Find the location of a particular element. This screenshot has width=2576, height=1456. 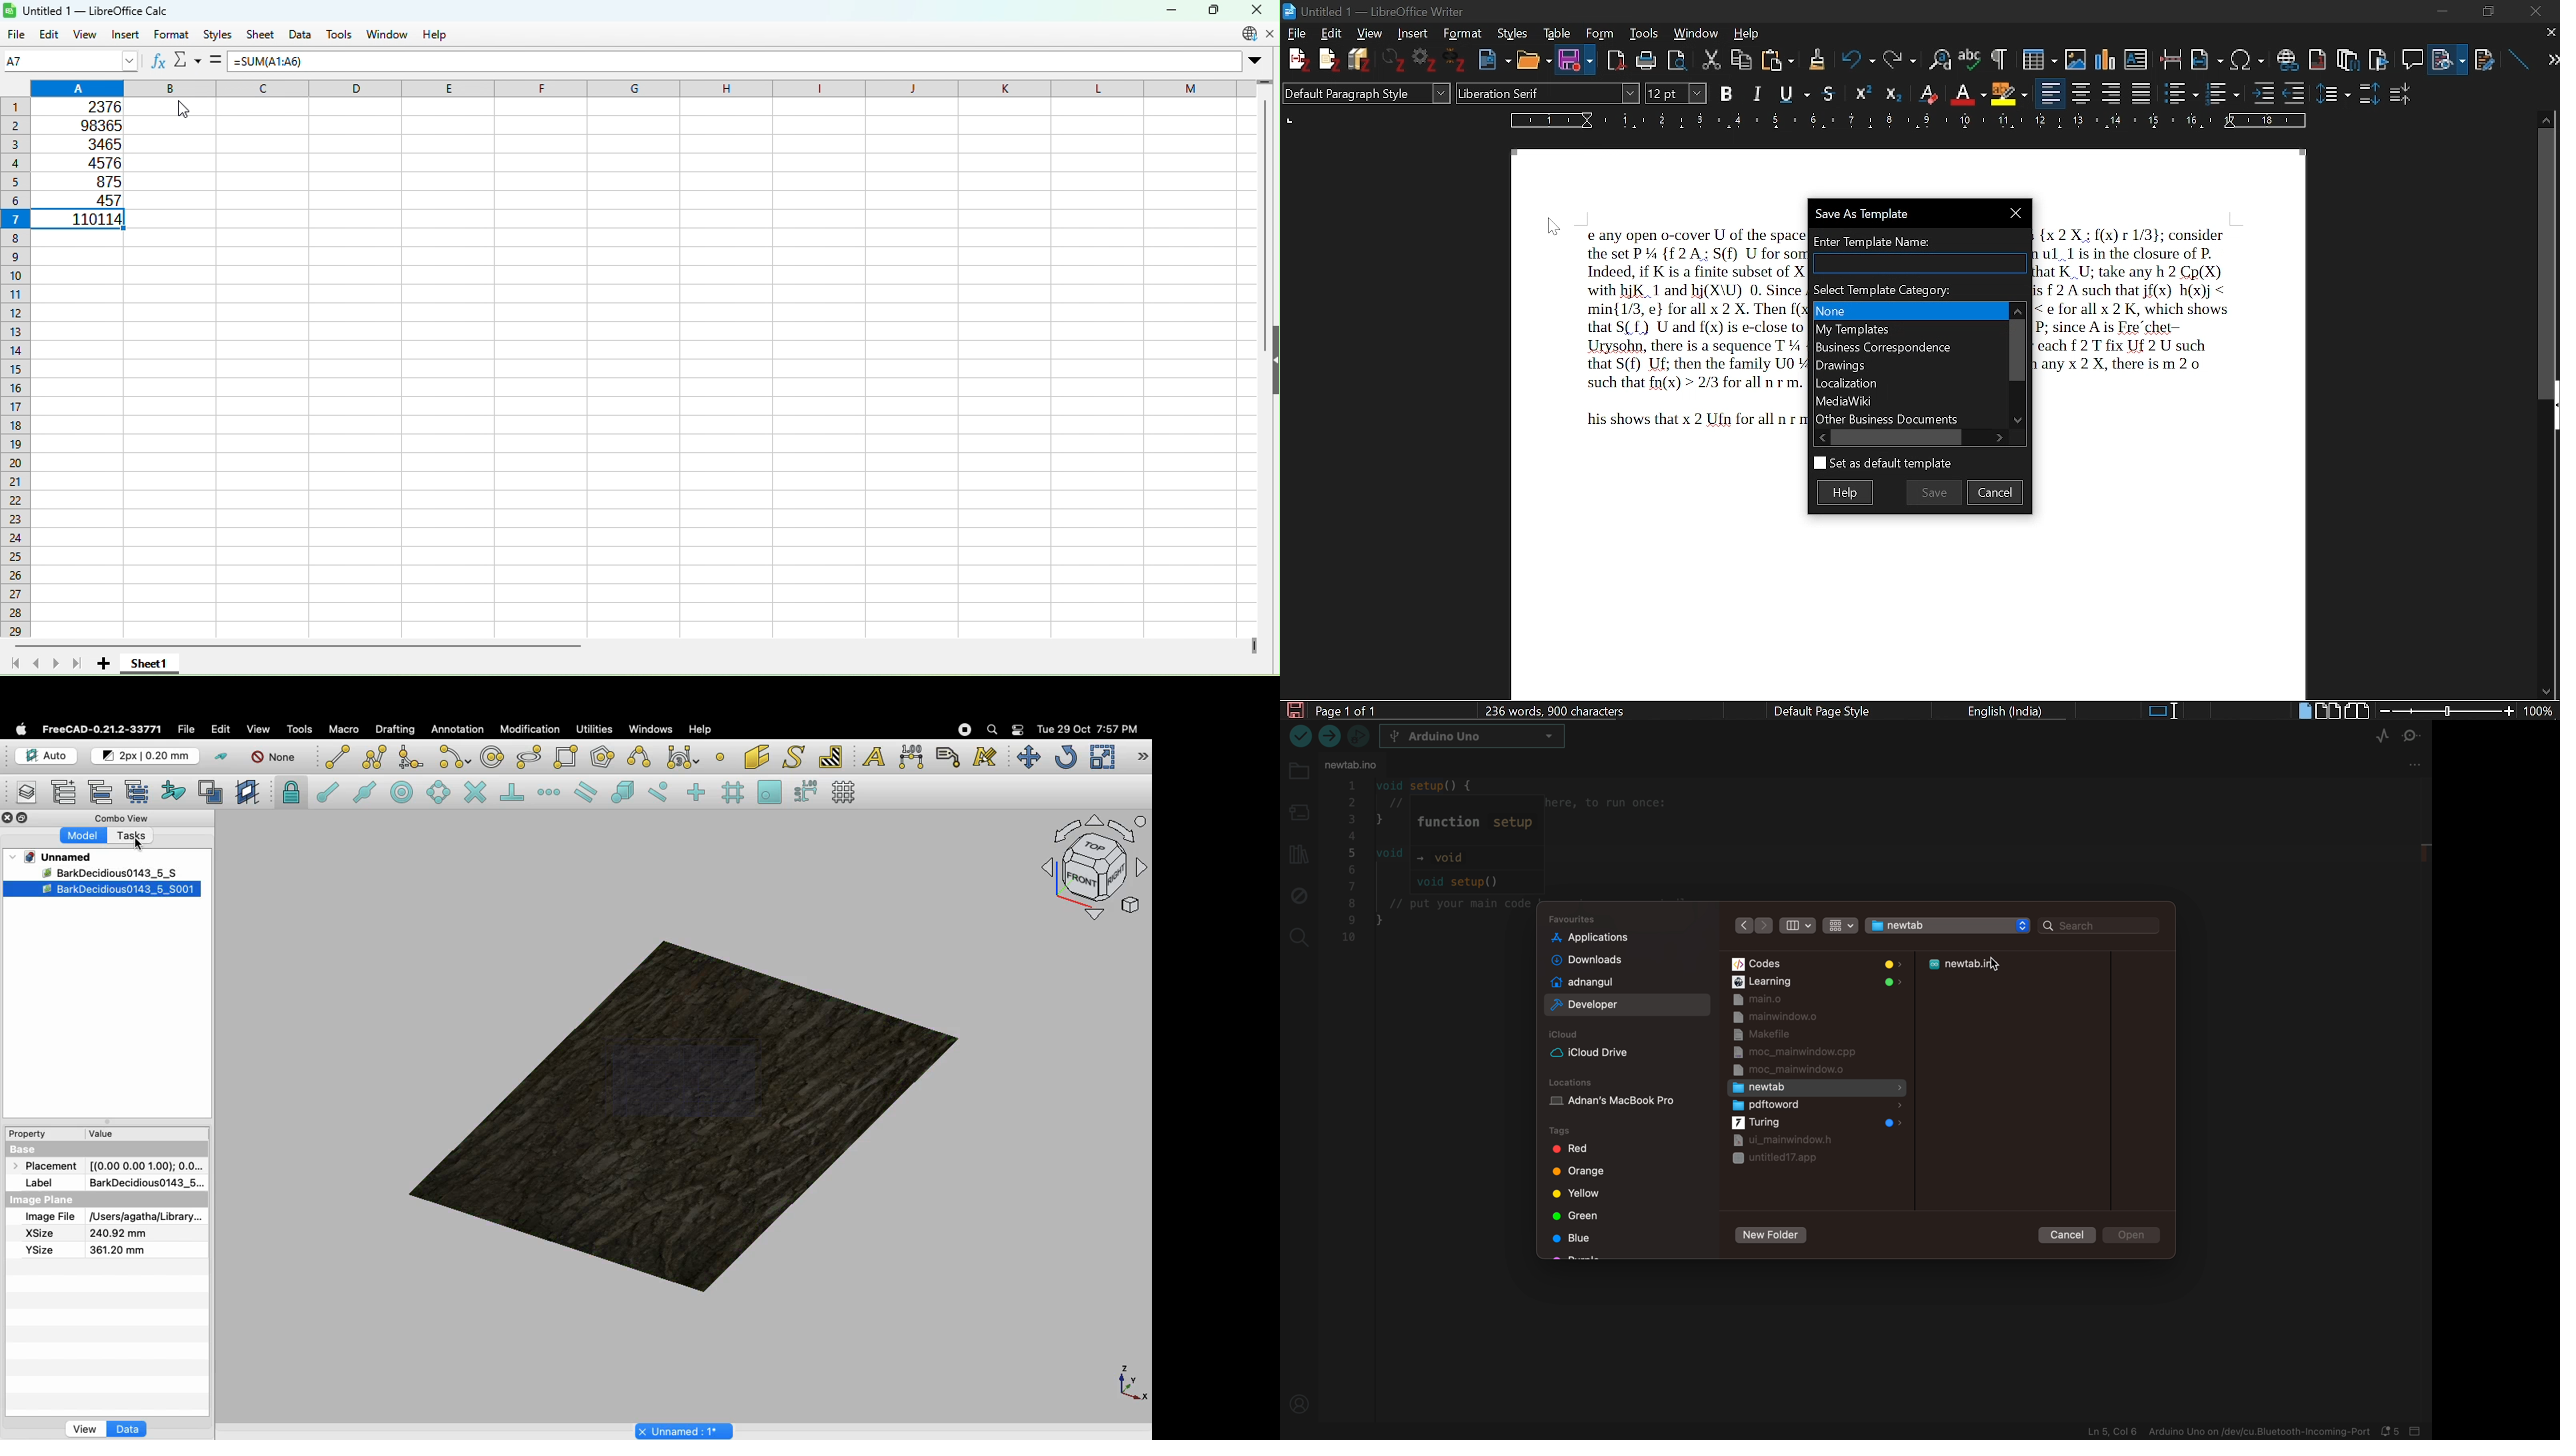

Page 1 of 1 is located at coordinates (1346, 709).